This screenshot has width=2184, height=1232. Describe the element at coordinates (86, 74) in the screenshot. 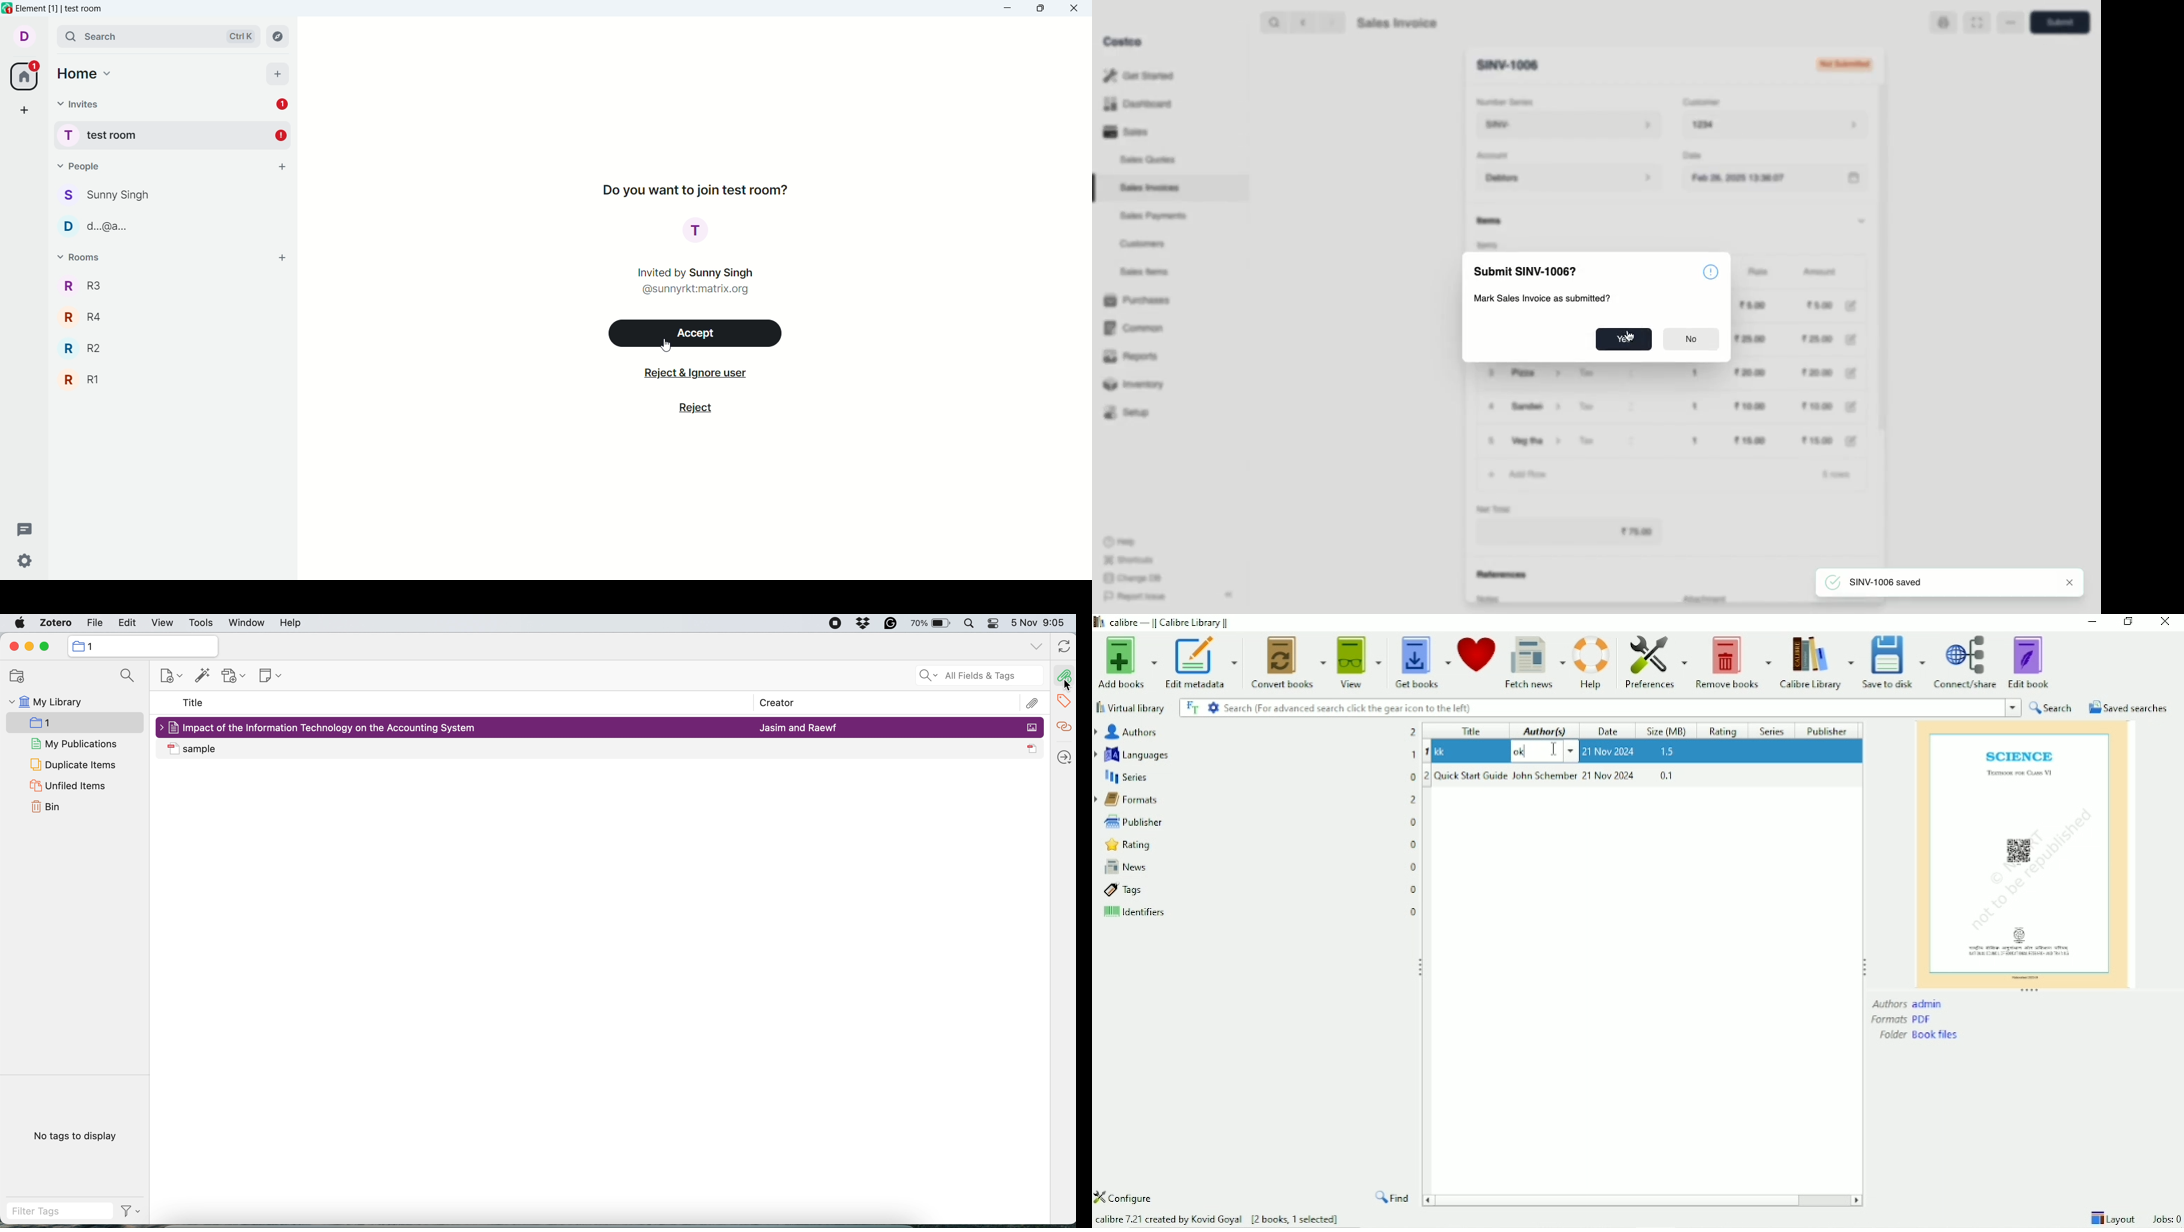

I see `home` at that location.